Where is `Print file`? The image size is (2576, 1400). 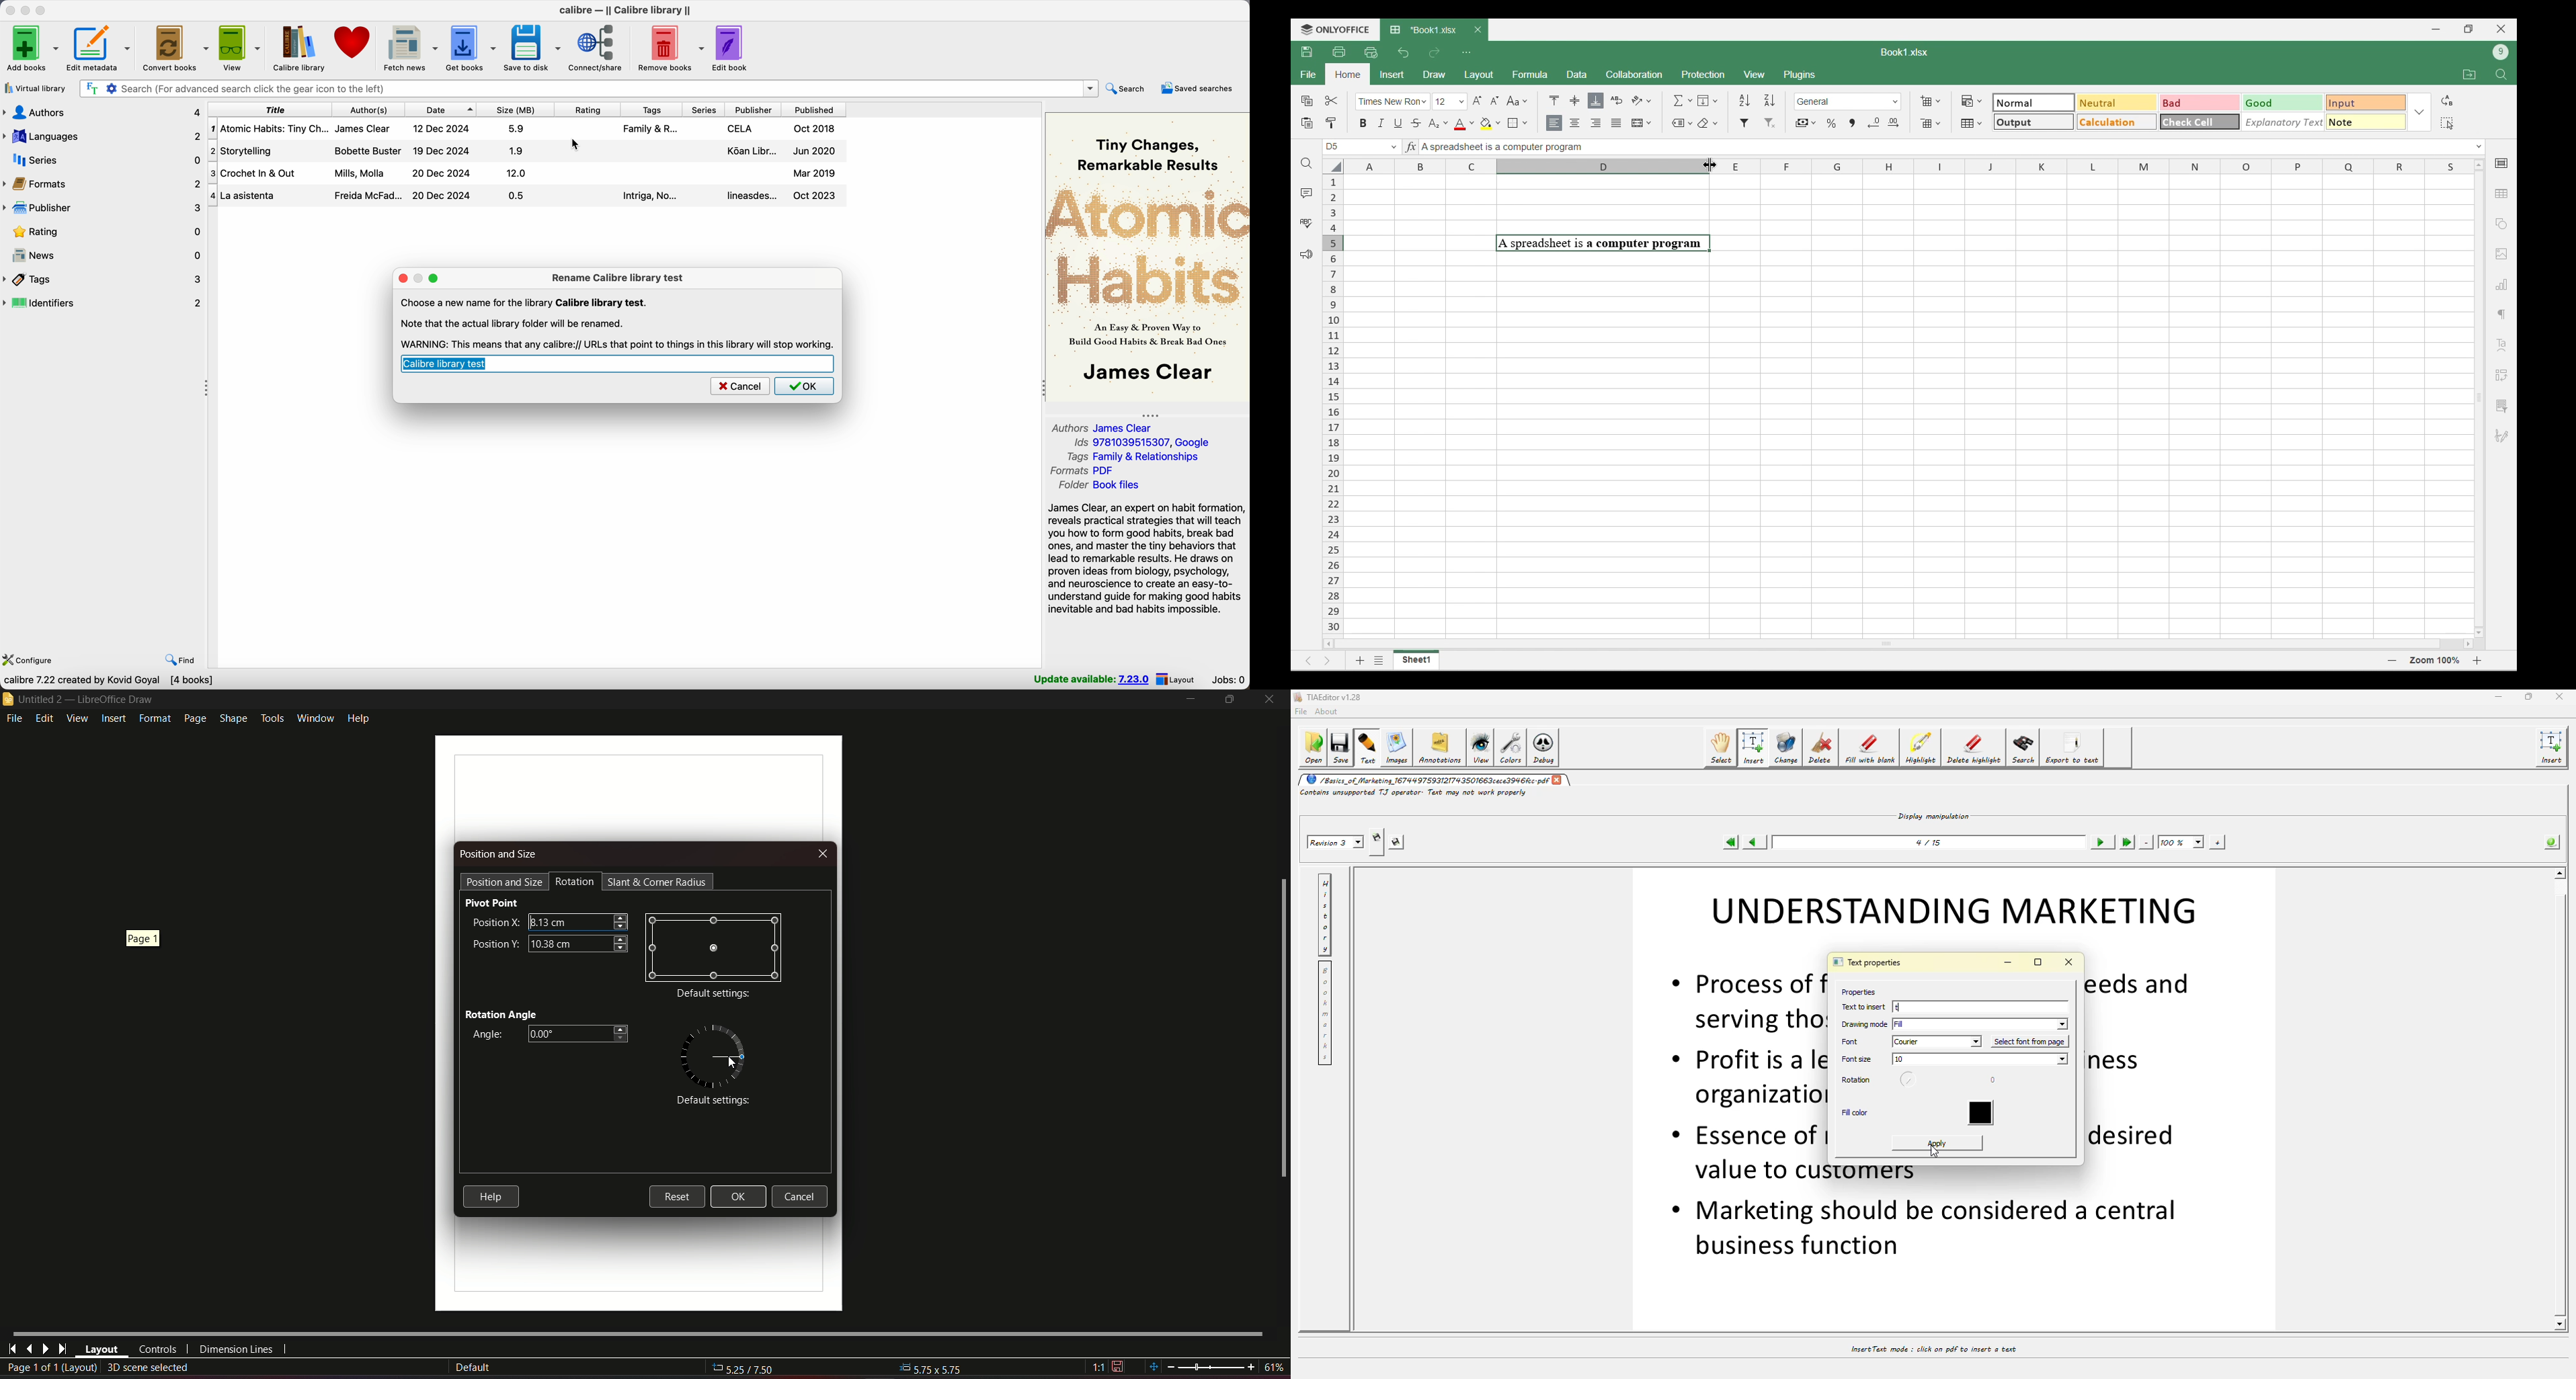
Print file is located at coordinates (1339, 51).